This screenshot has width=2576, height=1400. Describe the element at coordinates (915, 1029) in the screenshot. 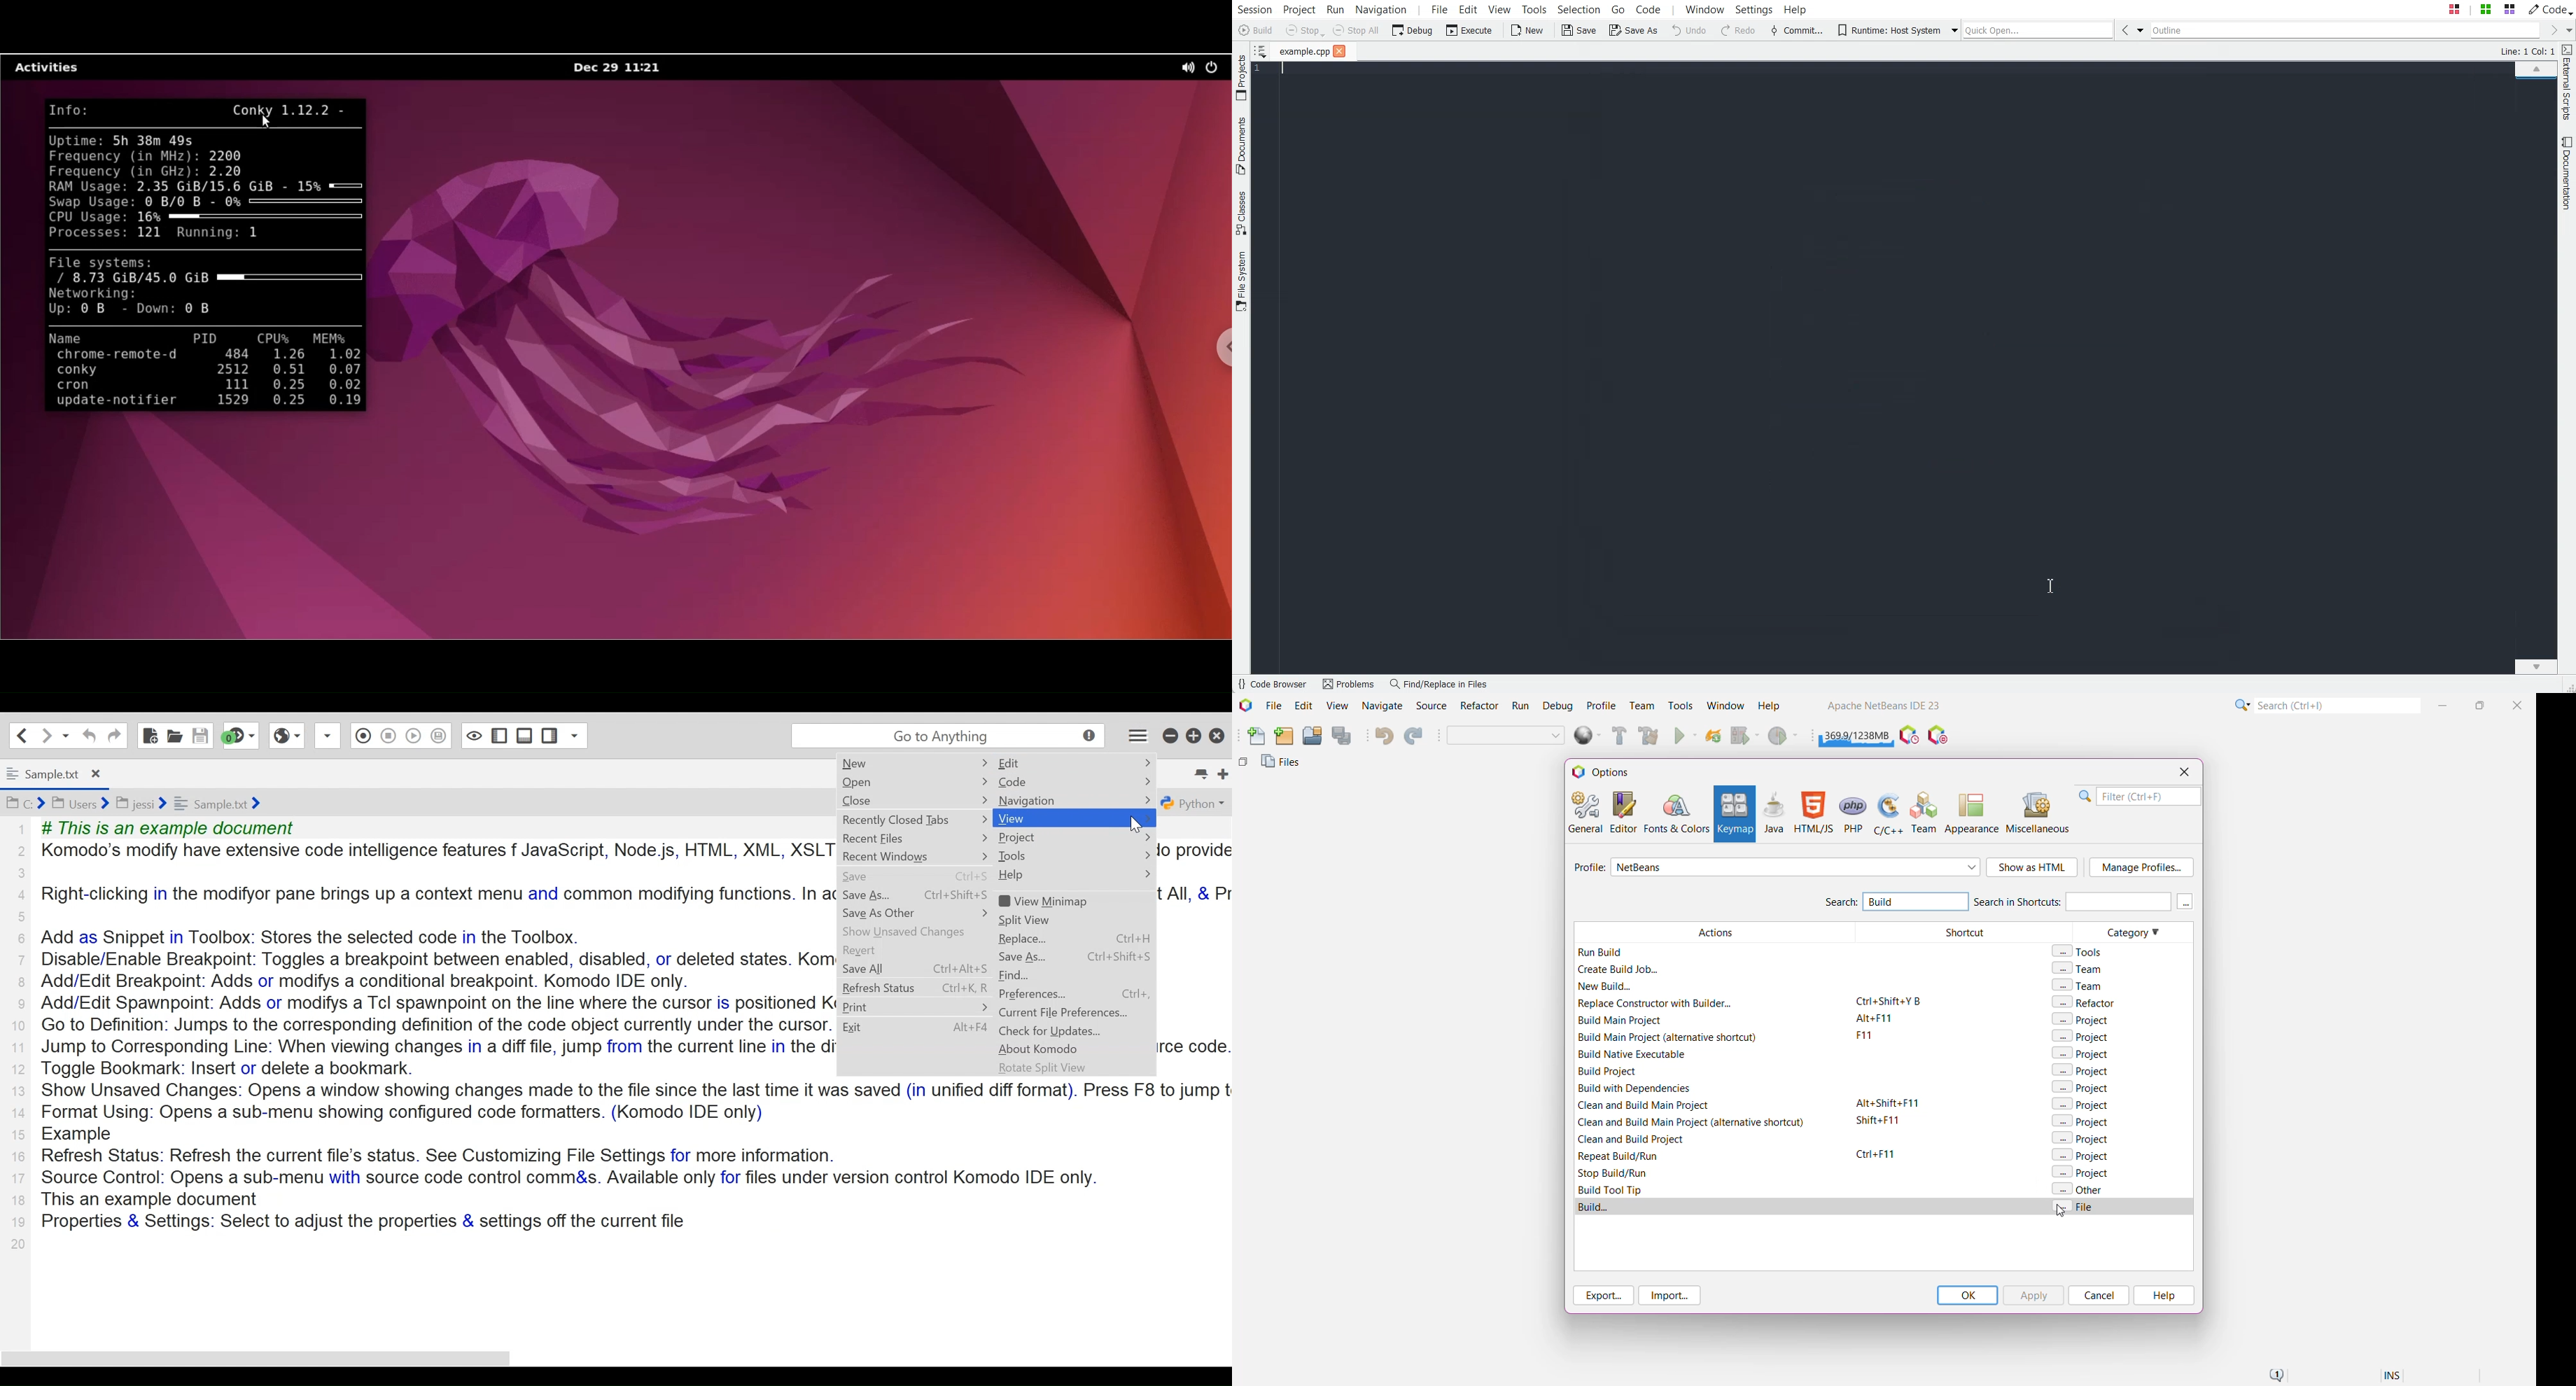

I see `Exit Alt+F4` at that location.